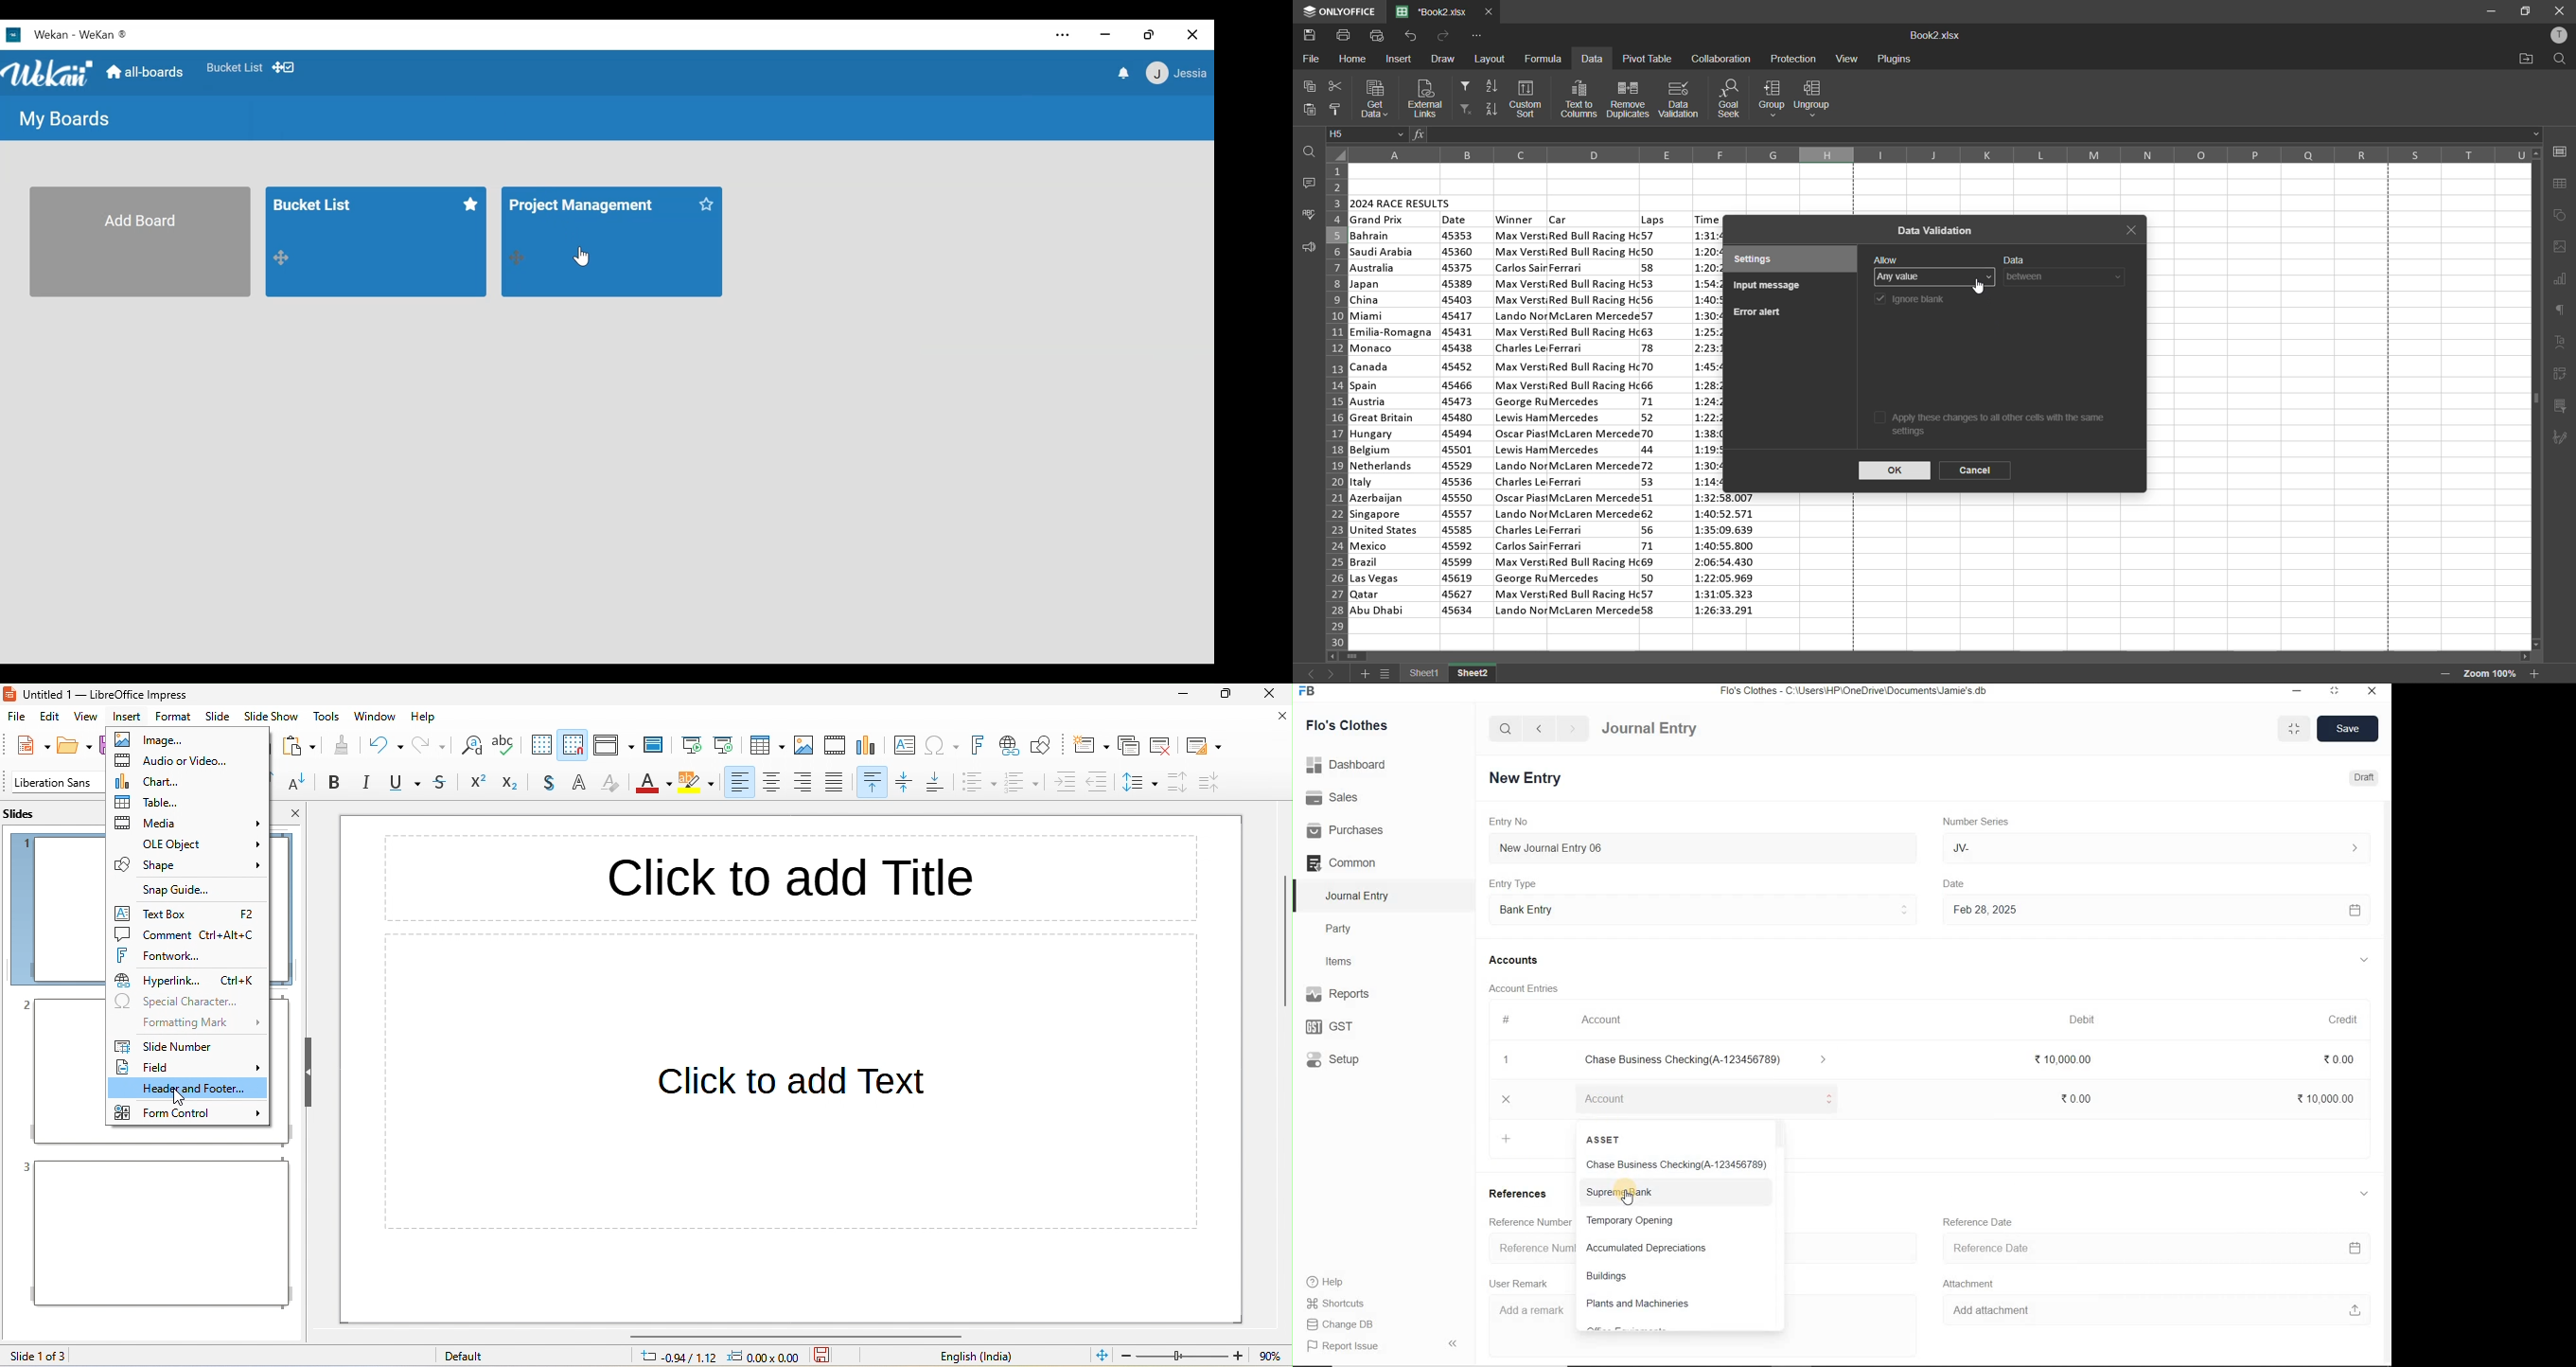  Describe the element at coordinates (157, 912) in the screenshot. I see `text box` at that location.